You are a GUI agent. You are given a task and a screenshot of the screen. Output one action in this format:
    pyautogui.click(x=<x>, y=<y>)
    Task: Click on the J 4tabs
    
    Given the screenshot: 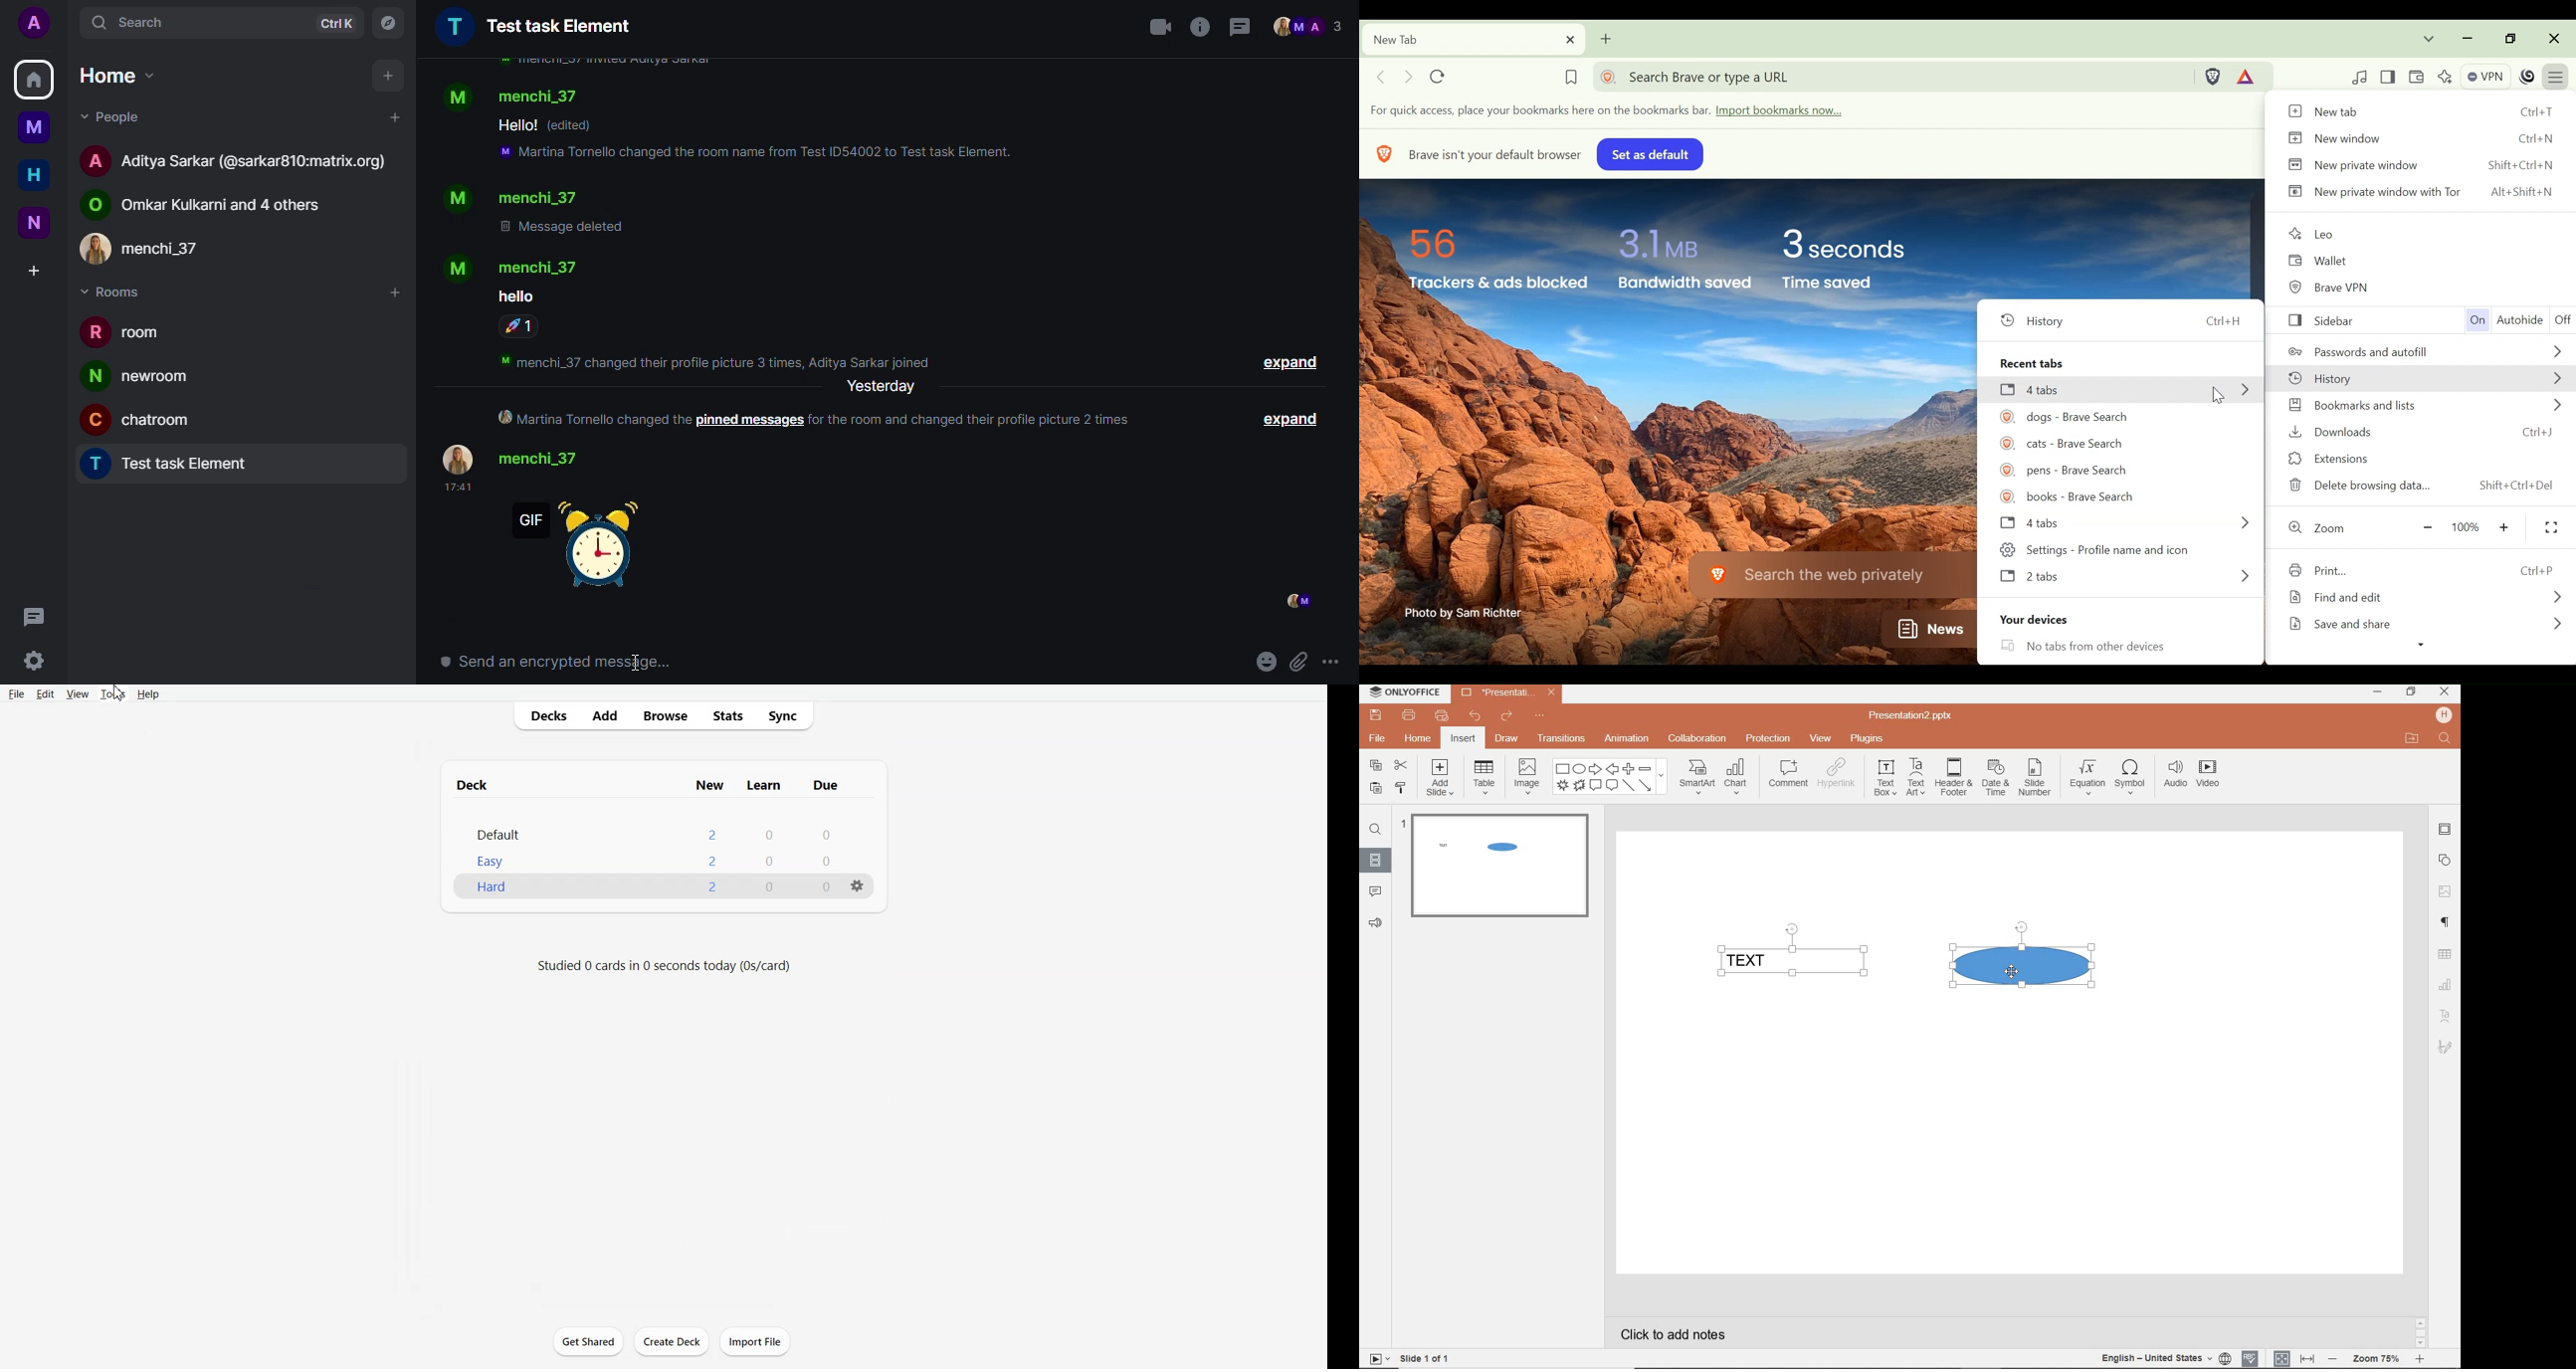 What is the action you would take?
    pyautogui.click(x=2030, y=523)
    